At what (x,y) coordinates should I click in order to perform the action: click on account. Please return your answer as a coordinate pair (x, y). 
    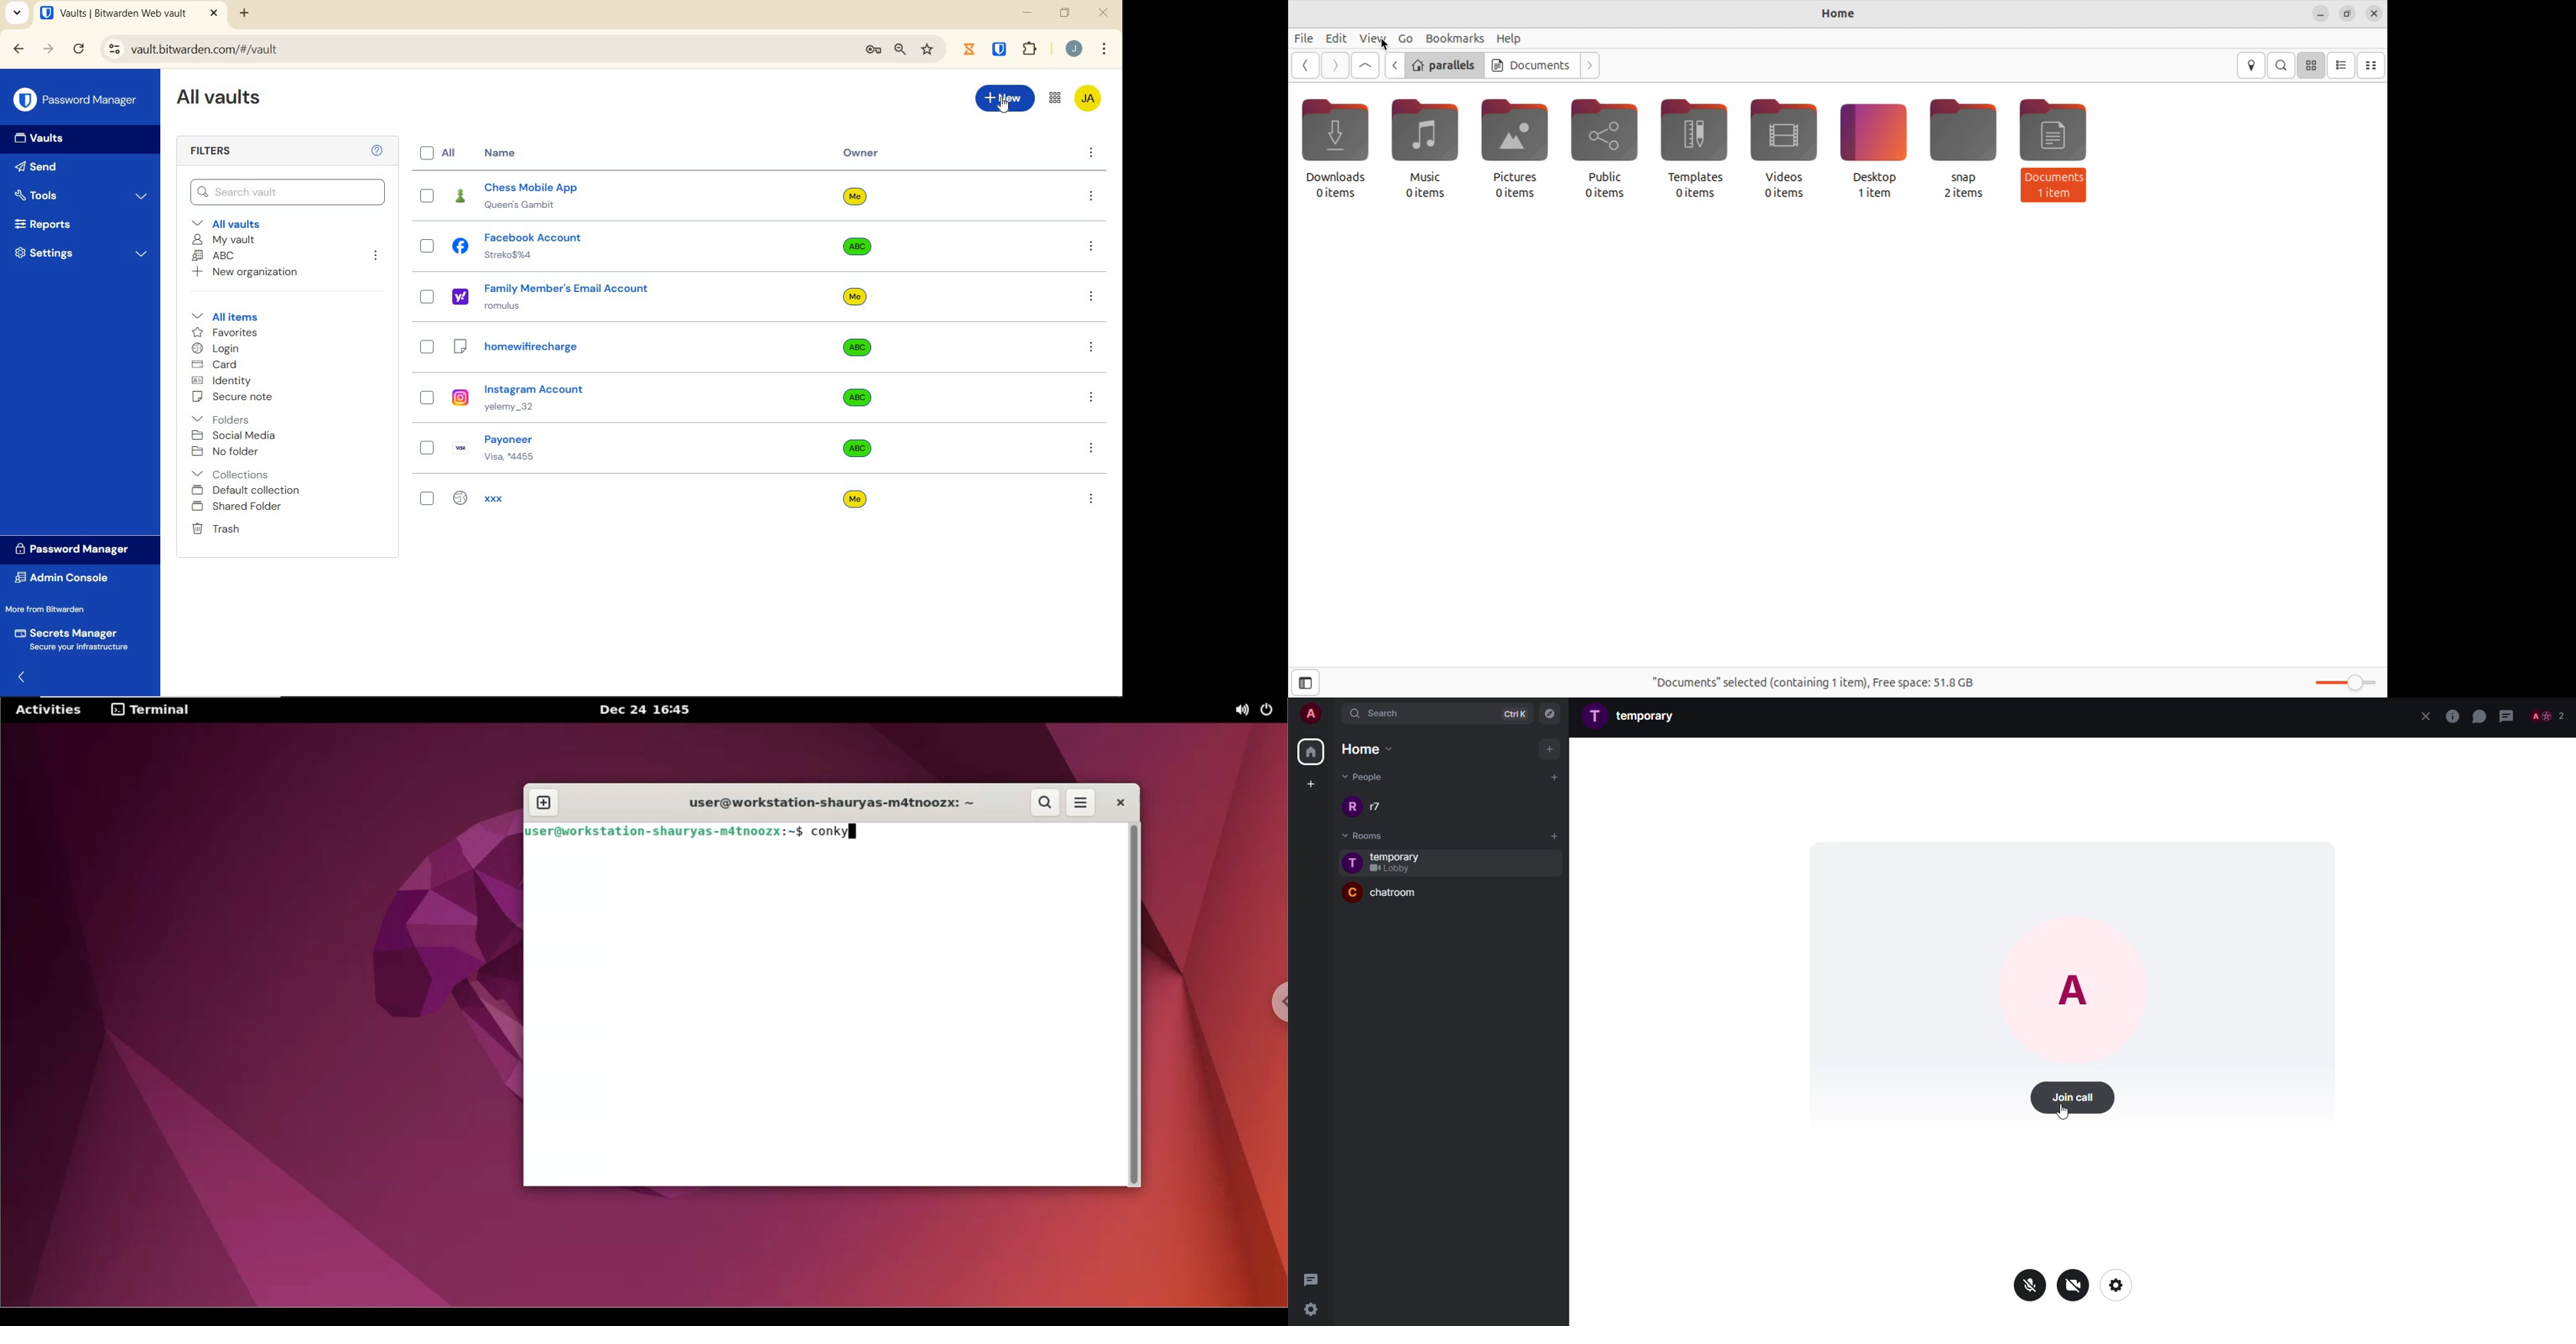
    Looking at the image, I should click on (1312, 716).